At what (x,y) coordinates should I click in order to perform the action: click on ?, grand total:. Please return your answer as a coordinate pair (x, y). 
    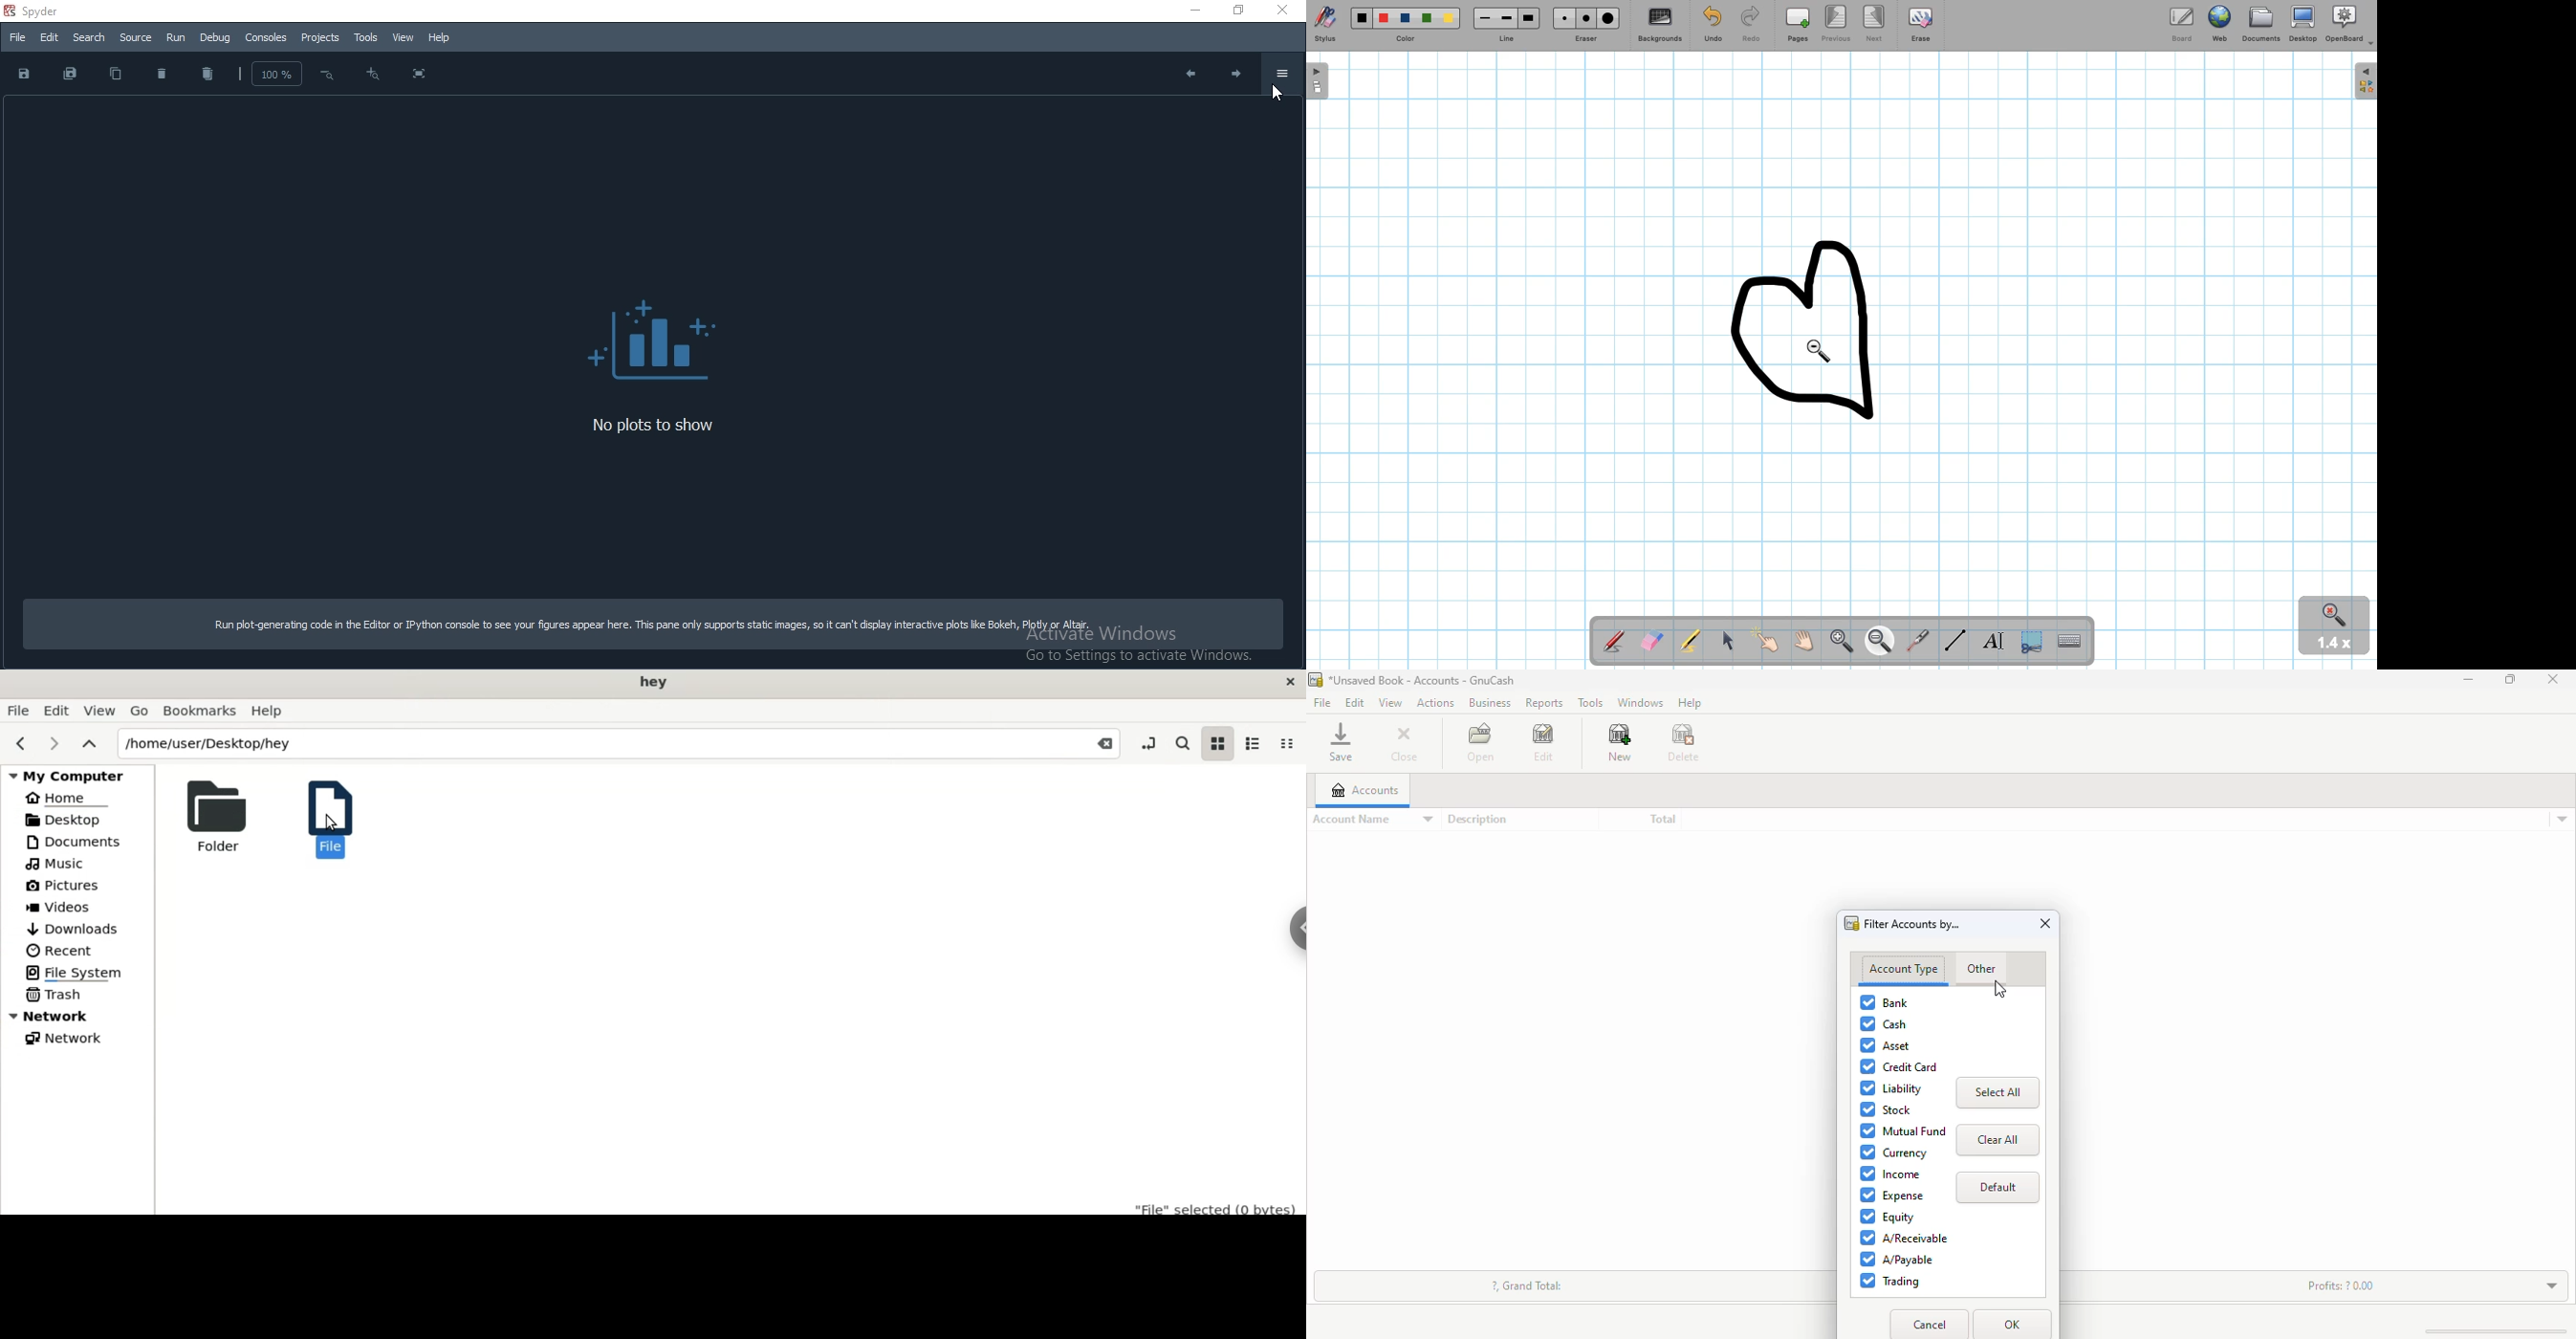
    Looking at the image, I should click on (1527, 1285).